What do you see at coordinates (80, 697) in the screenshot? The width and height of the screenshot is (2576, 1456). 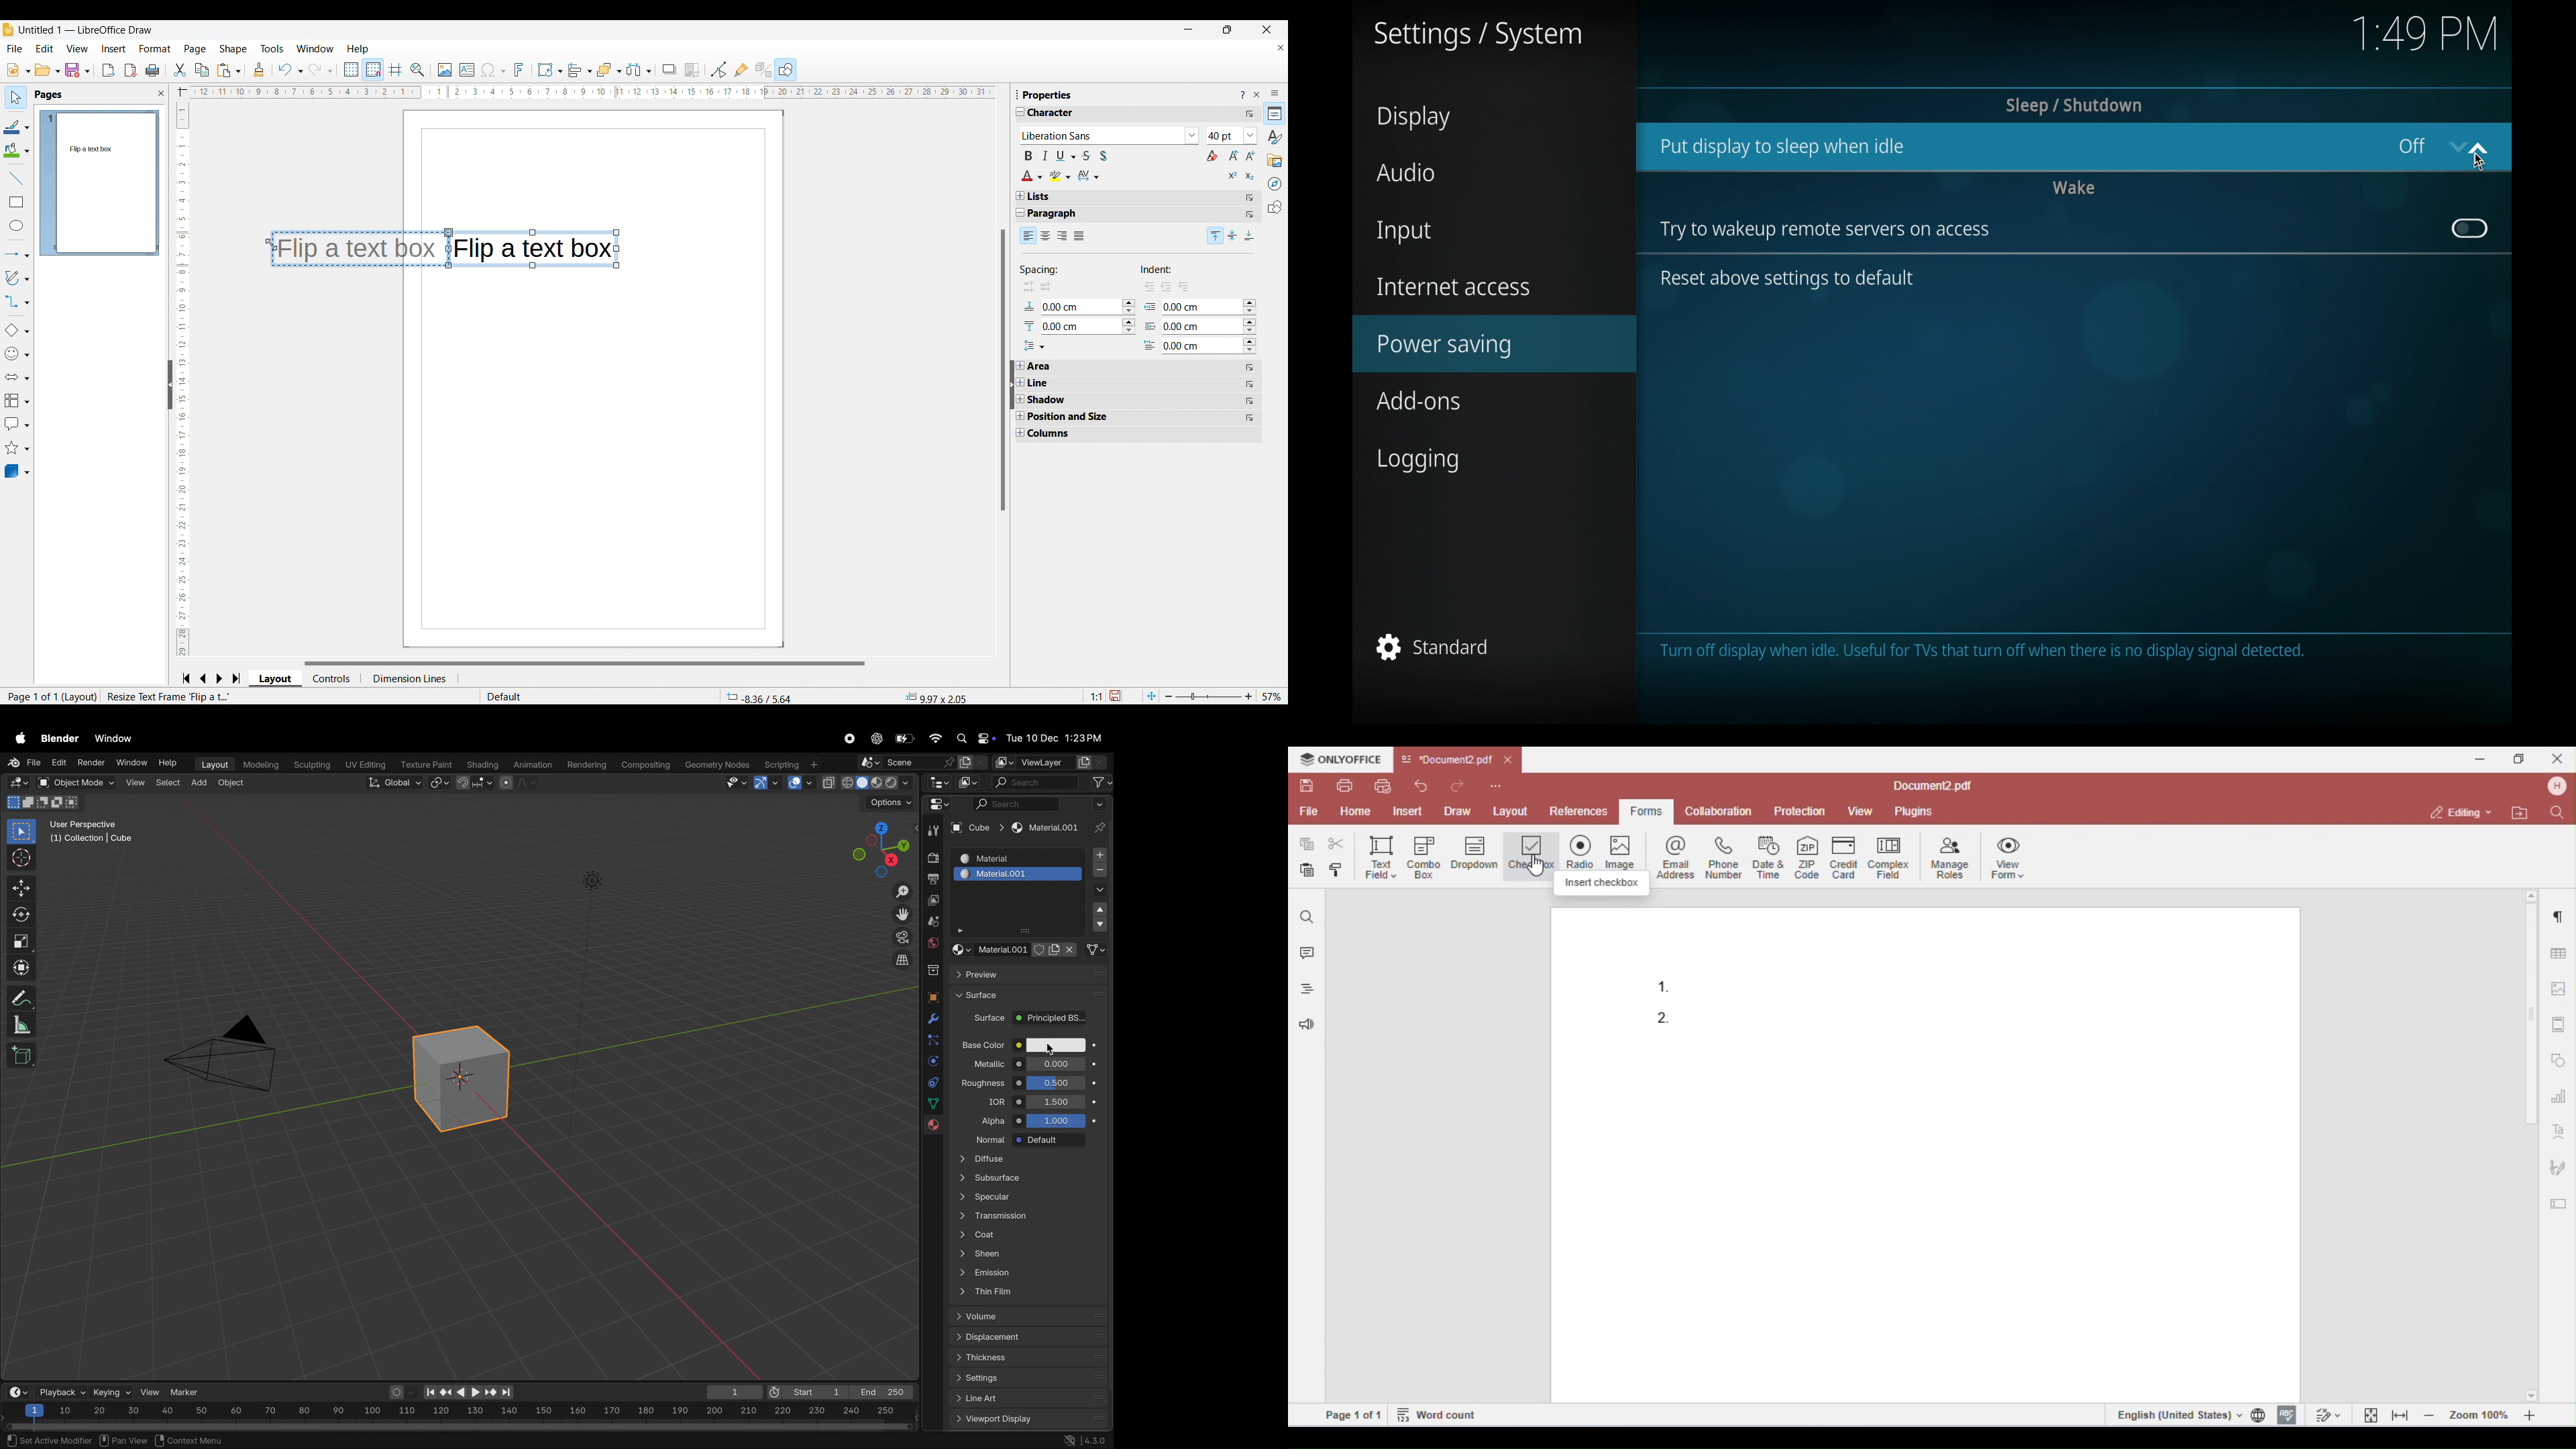 I see `layout` at bounding box center [80, 697].